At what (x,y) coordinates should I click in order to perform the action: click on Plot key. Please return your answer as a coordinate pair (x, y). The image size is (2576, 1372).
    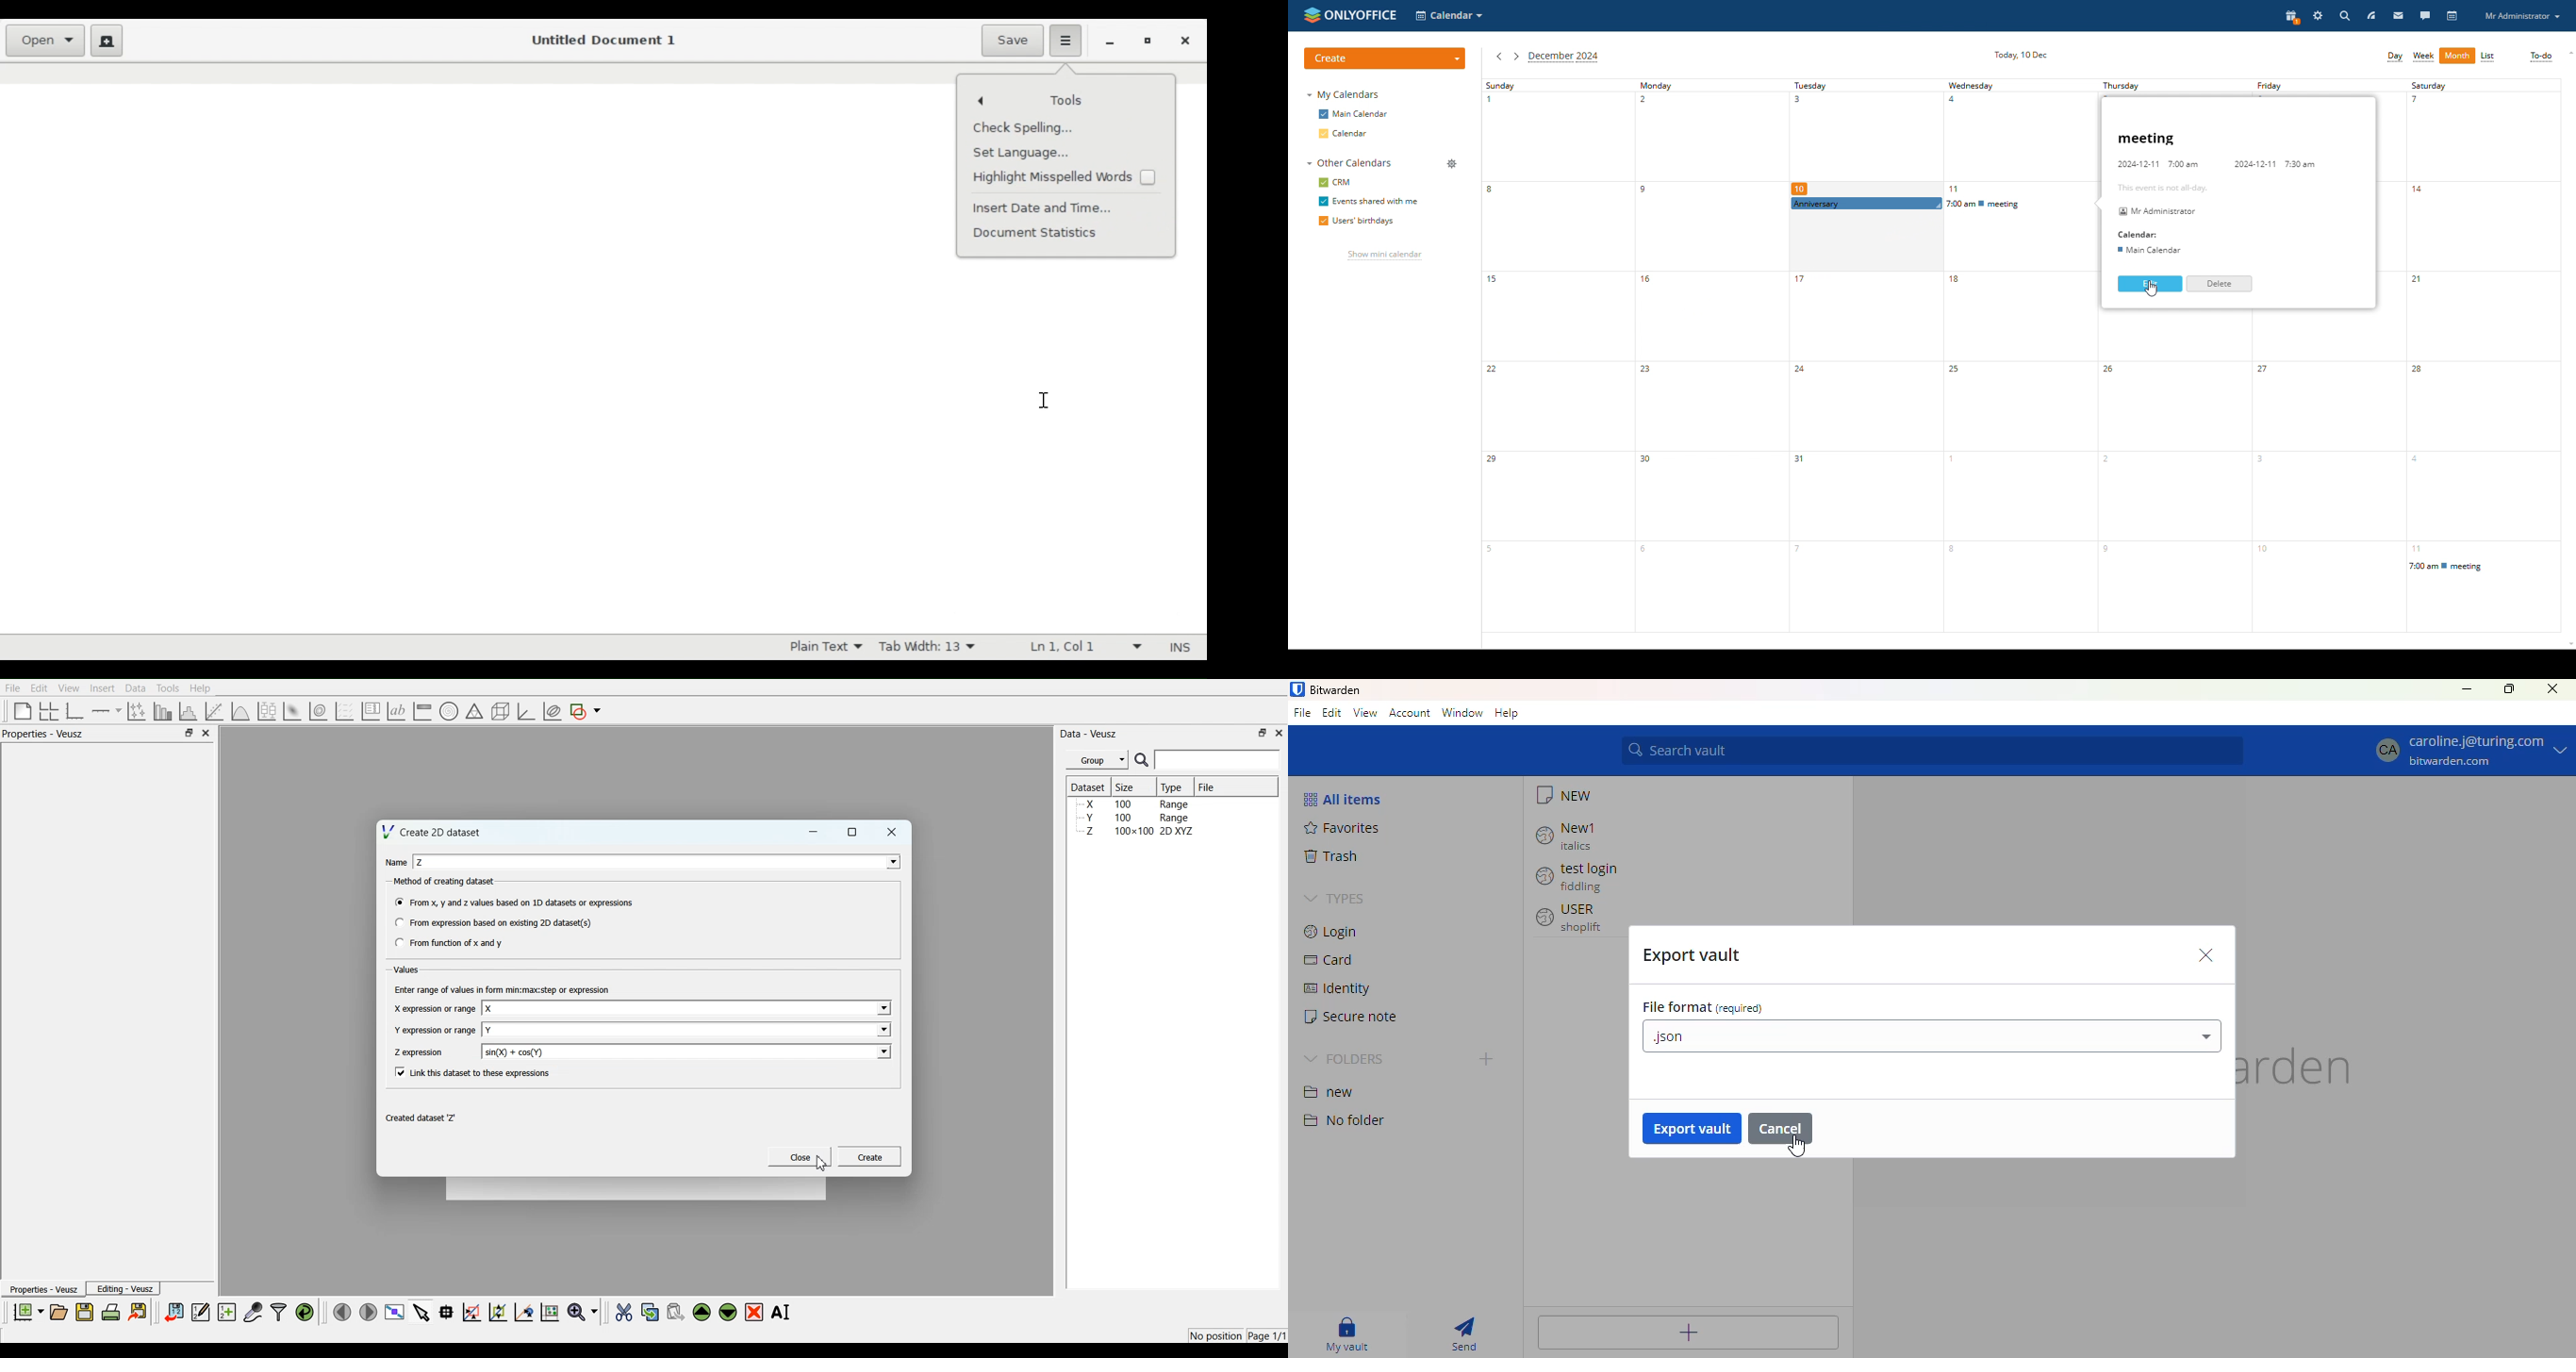
    Looking at the image, I should click on (370, 711).